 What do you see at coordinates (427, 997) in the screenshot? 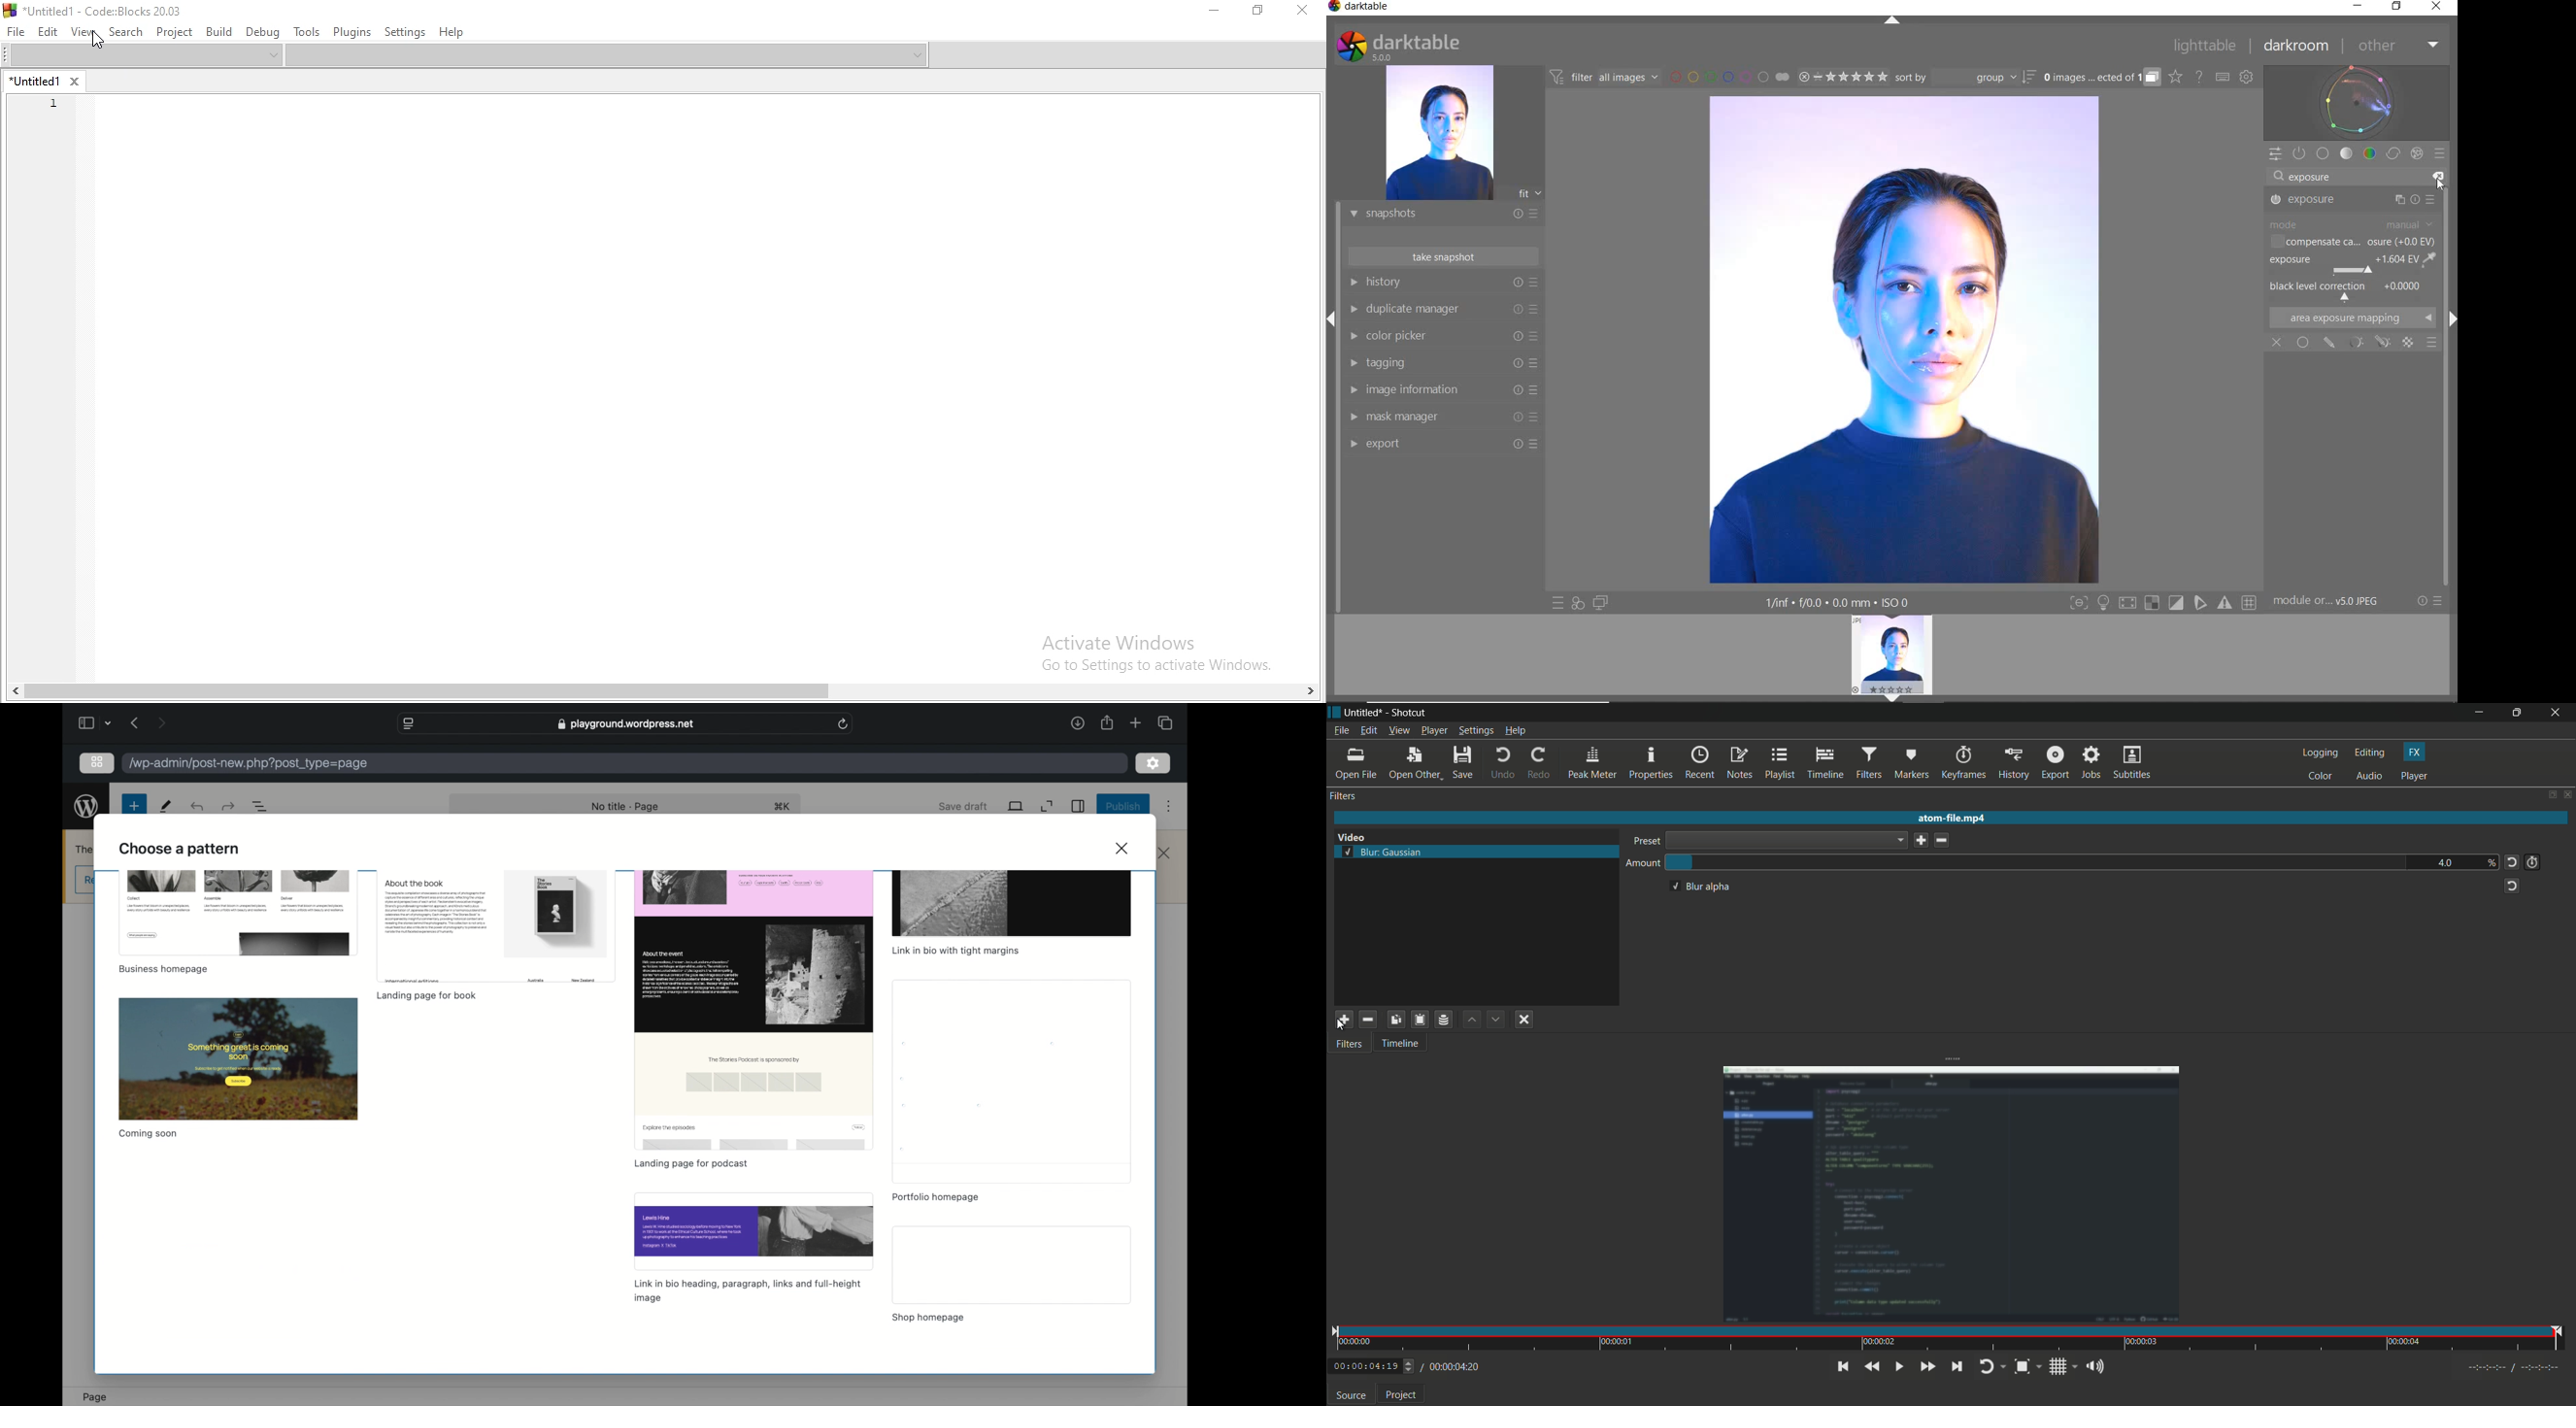
I see `landing page for book` at bounding box center [427, 997].